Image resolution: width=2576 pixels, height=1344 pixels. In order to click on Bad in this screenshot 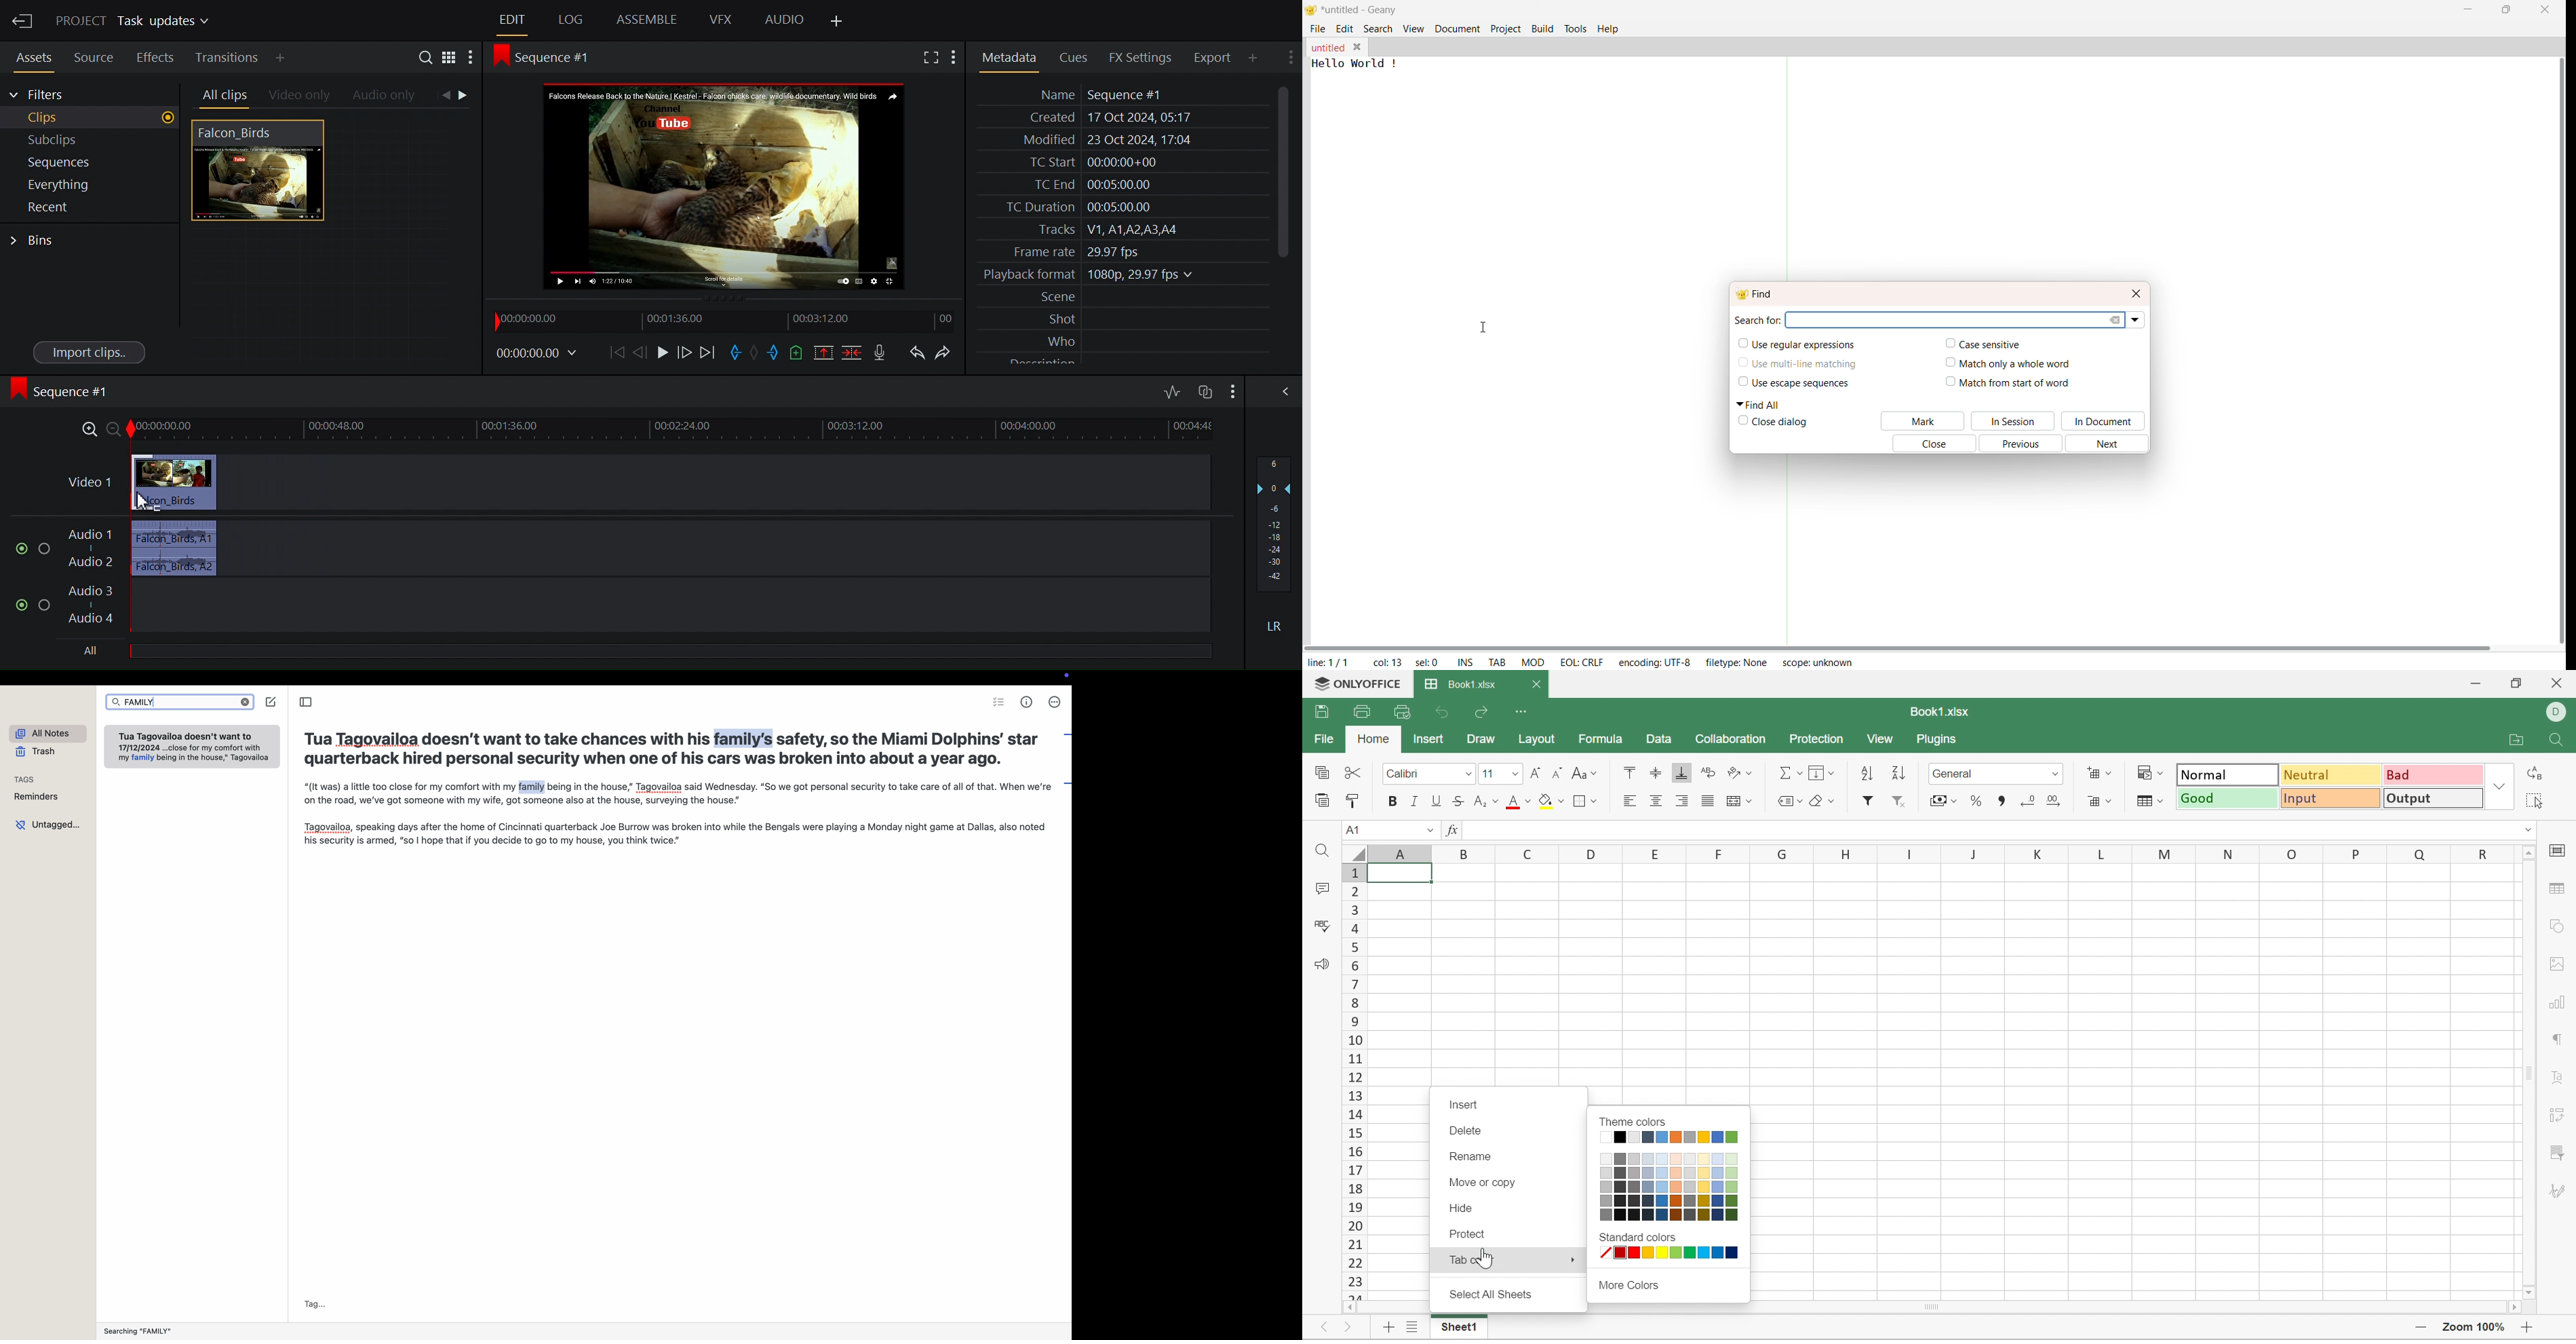, I will do `click(2433, 774)`.